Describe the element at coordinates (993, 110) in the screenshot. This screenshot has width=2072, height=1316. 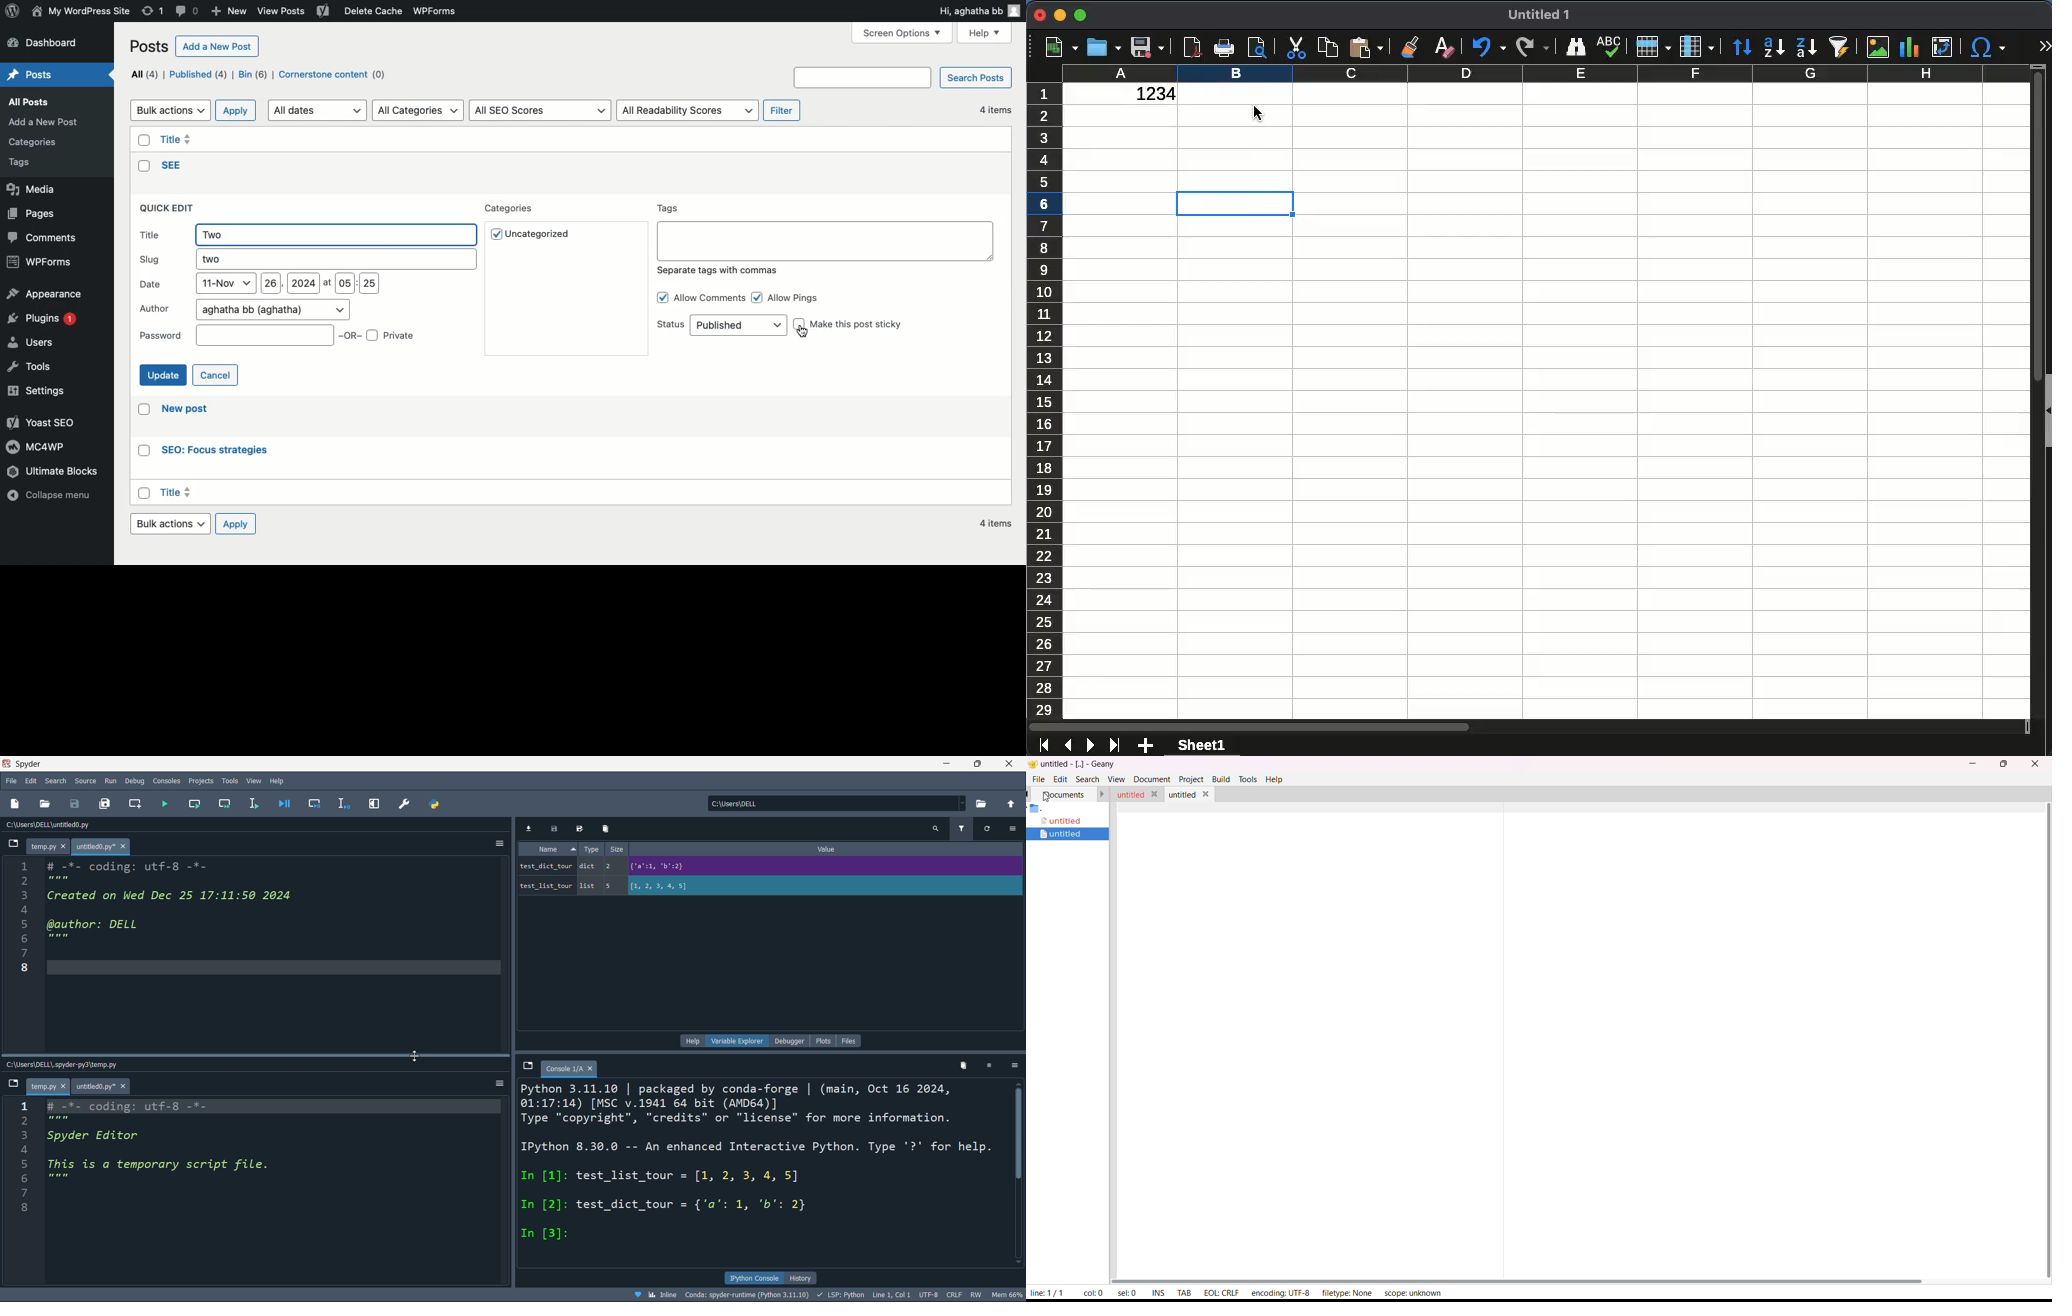
I see `4 items` at that location.